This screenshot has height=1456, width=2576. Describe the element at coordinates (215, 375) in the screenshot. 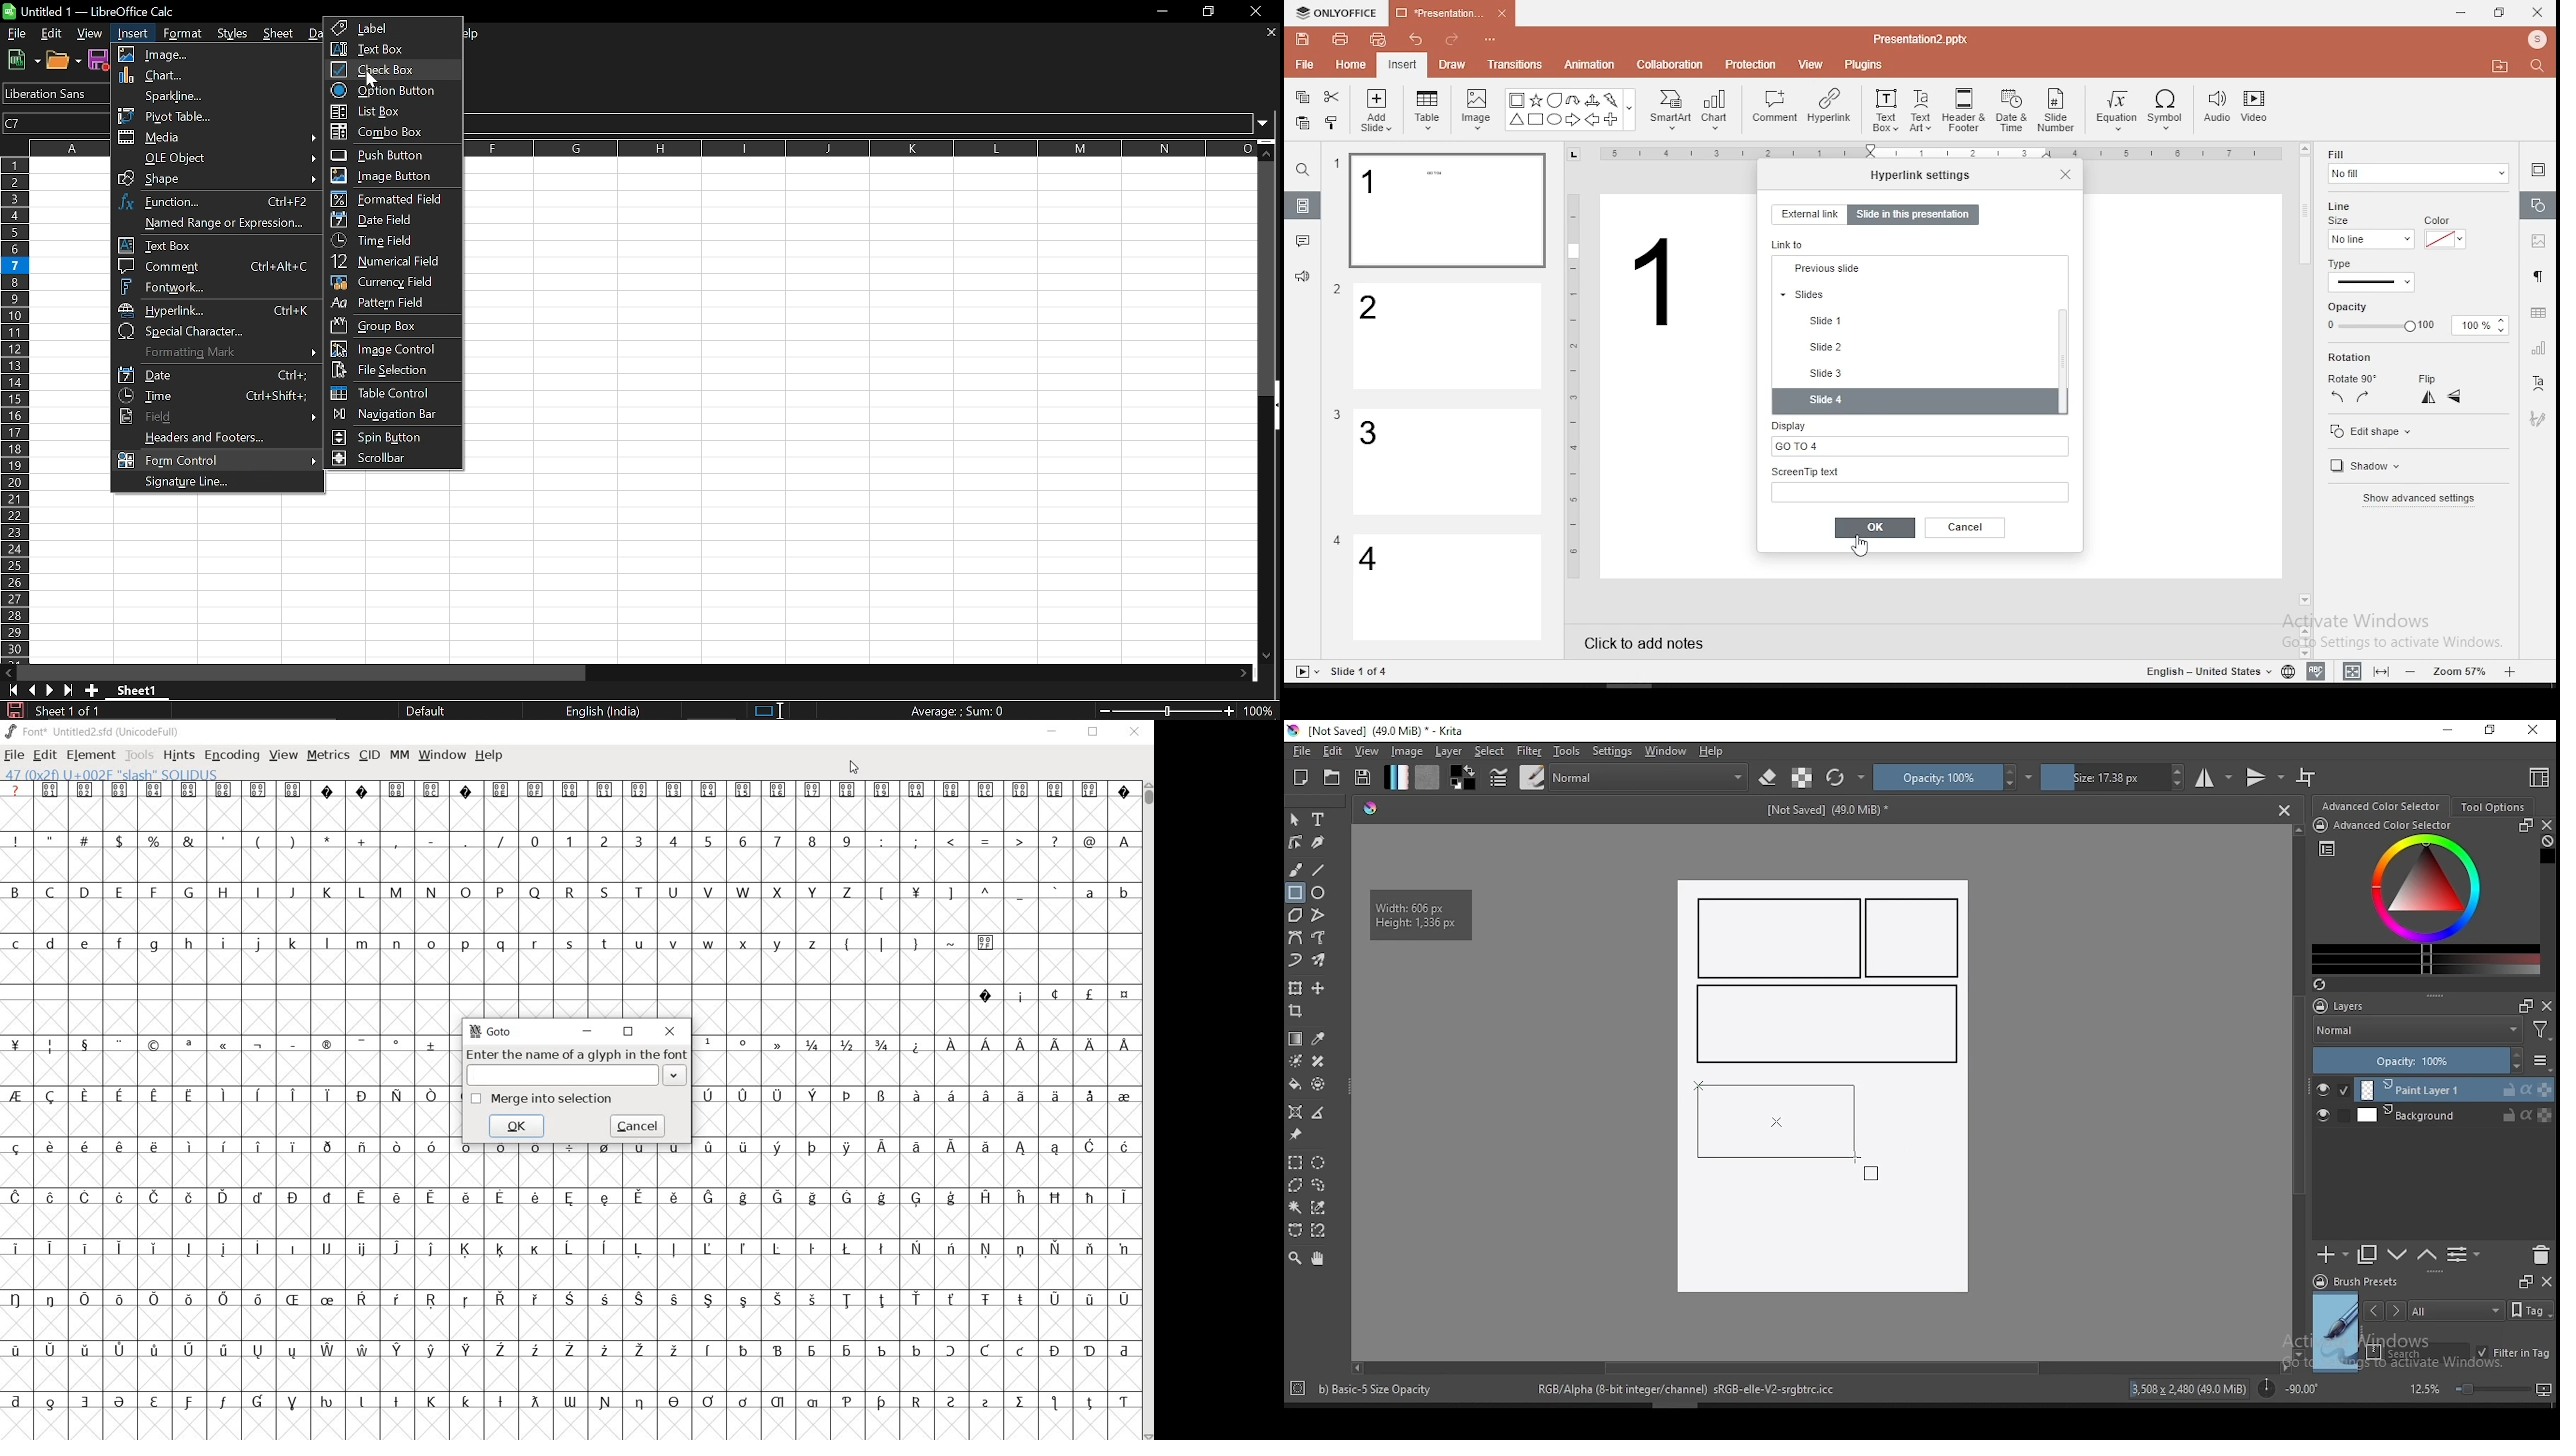

I see `date` at that location.